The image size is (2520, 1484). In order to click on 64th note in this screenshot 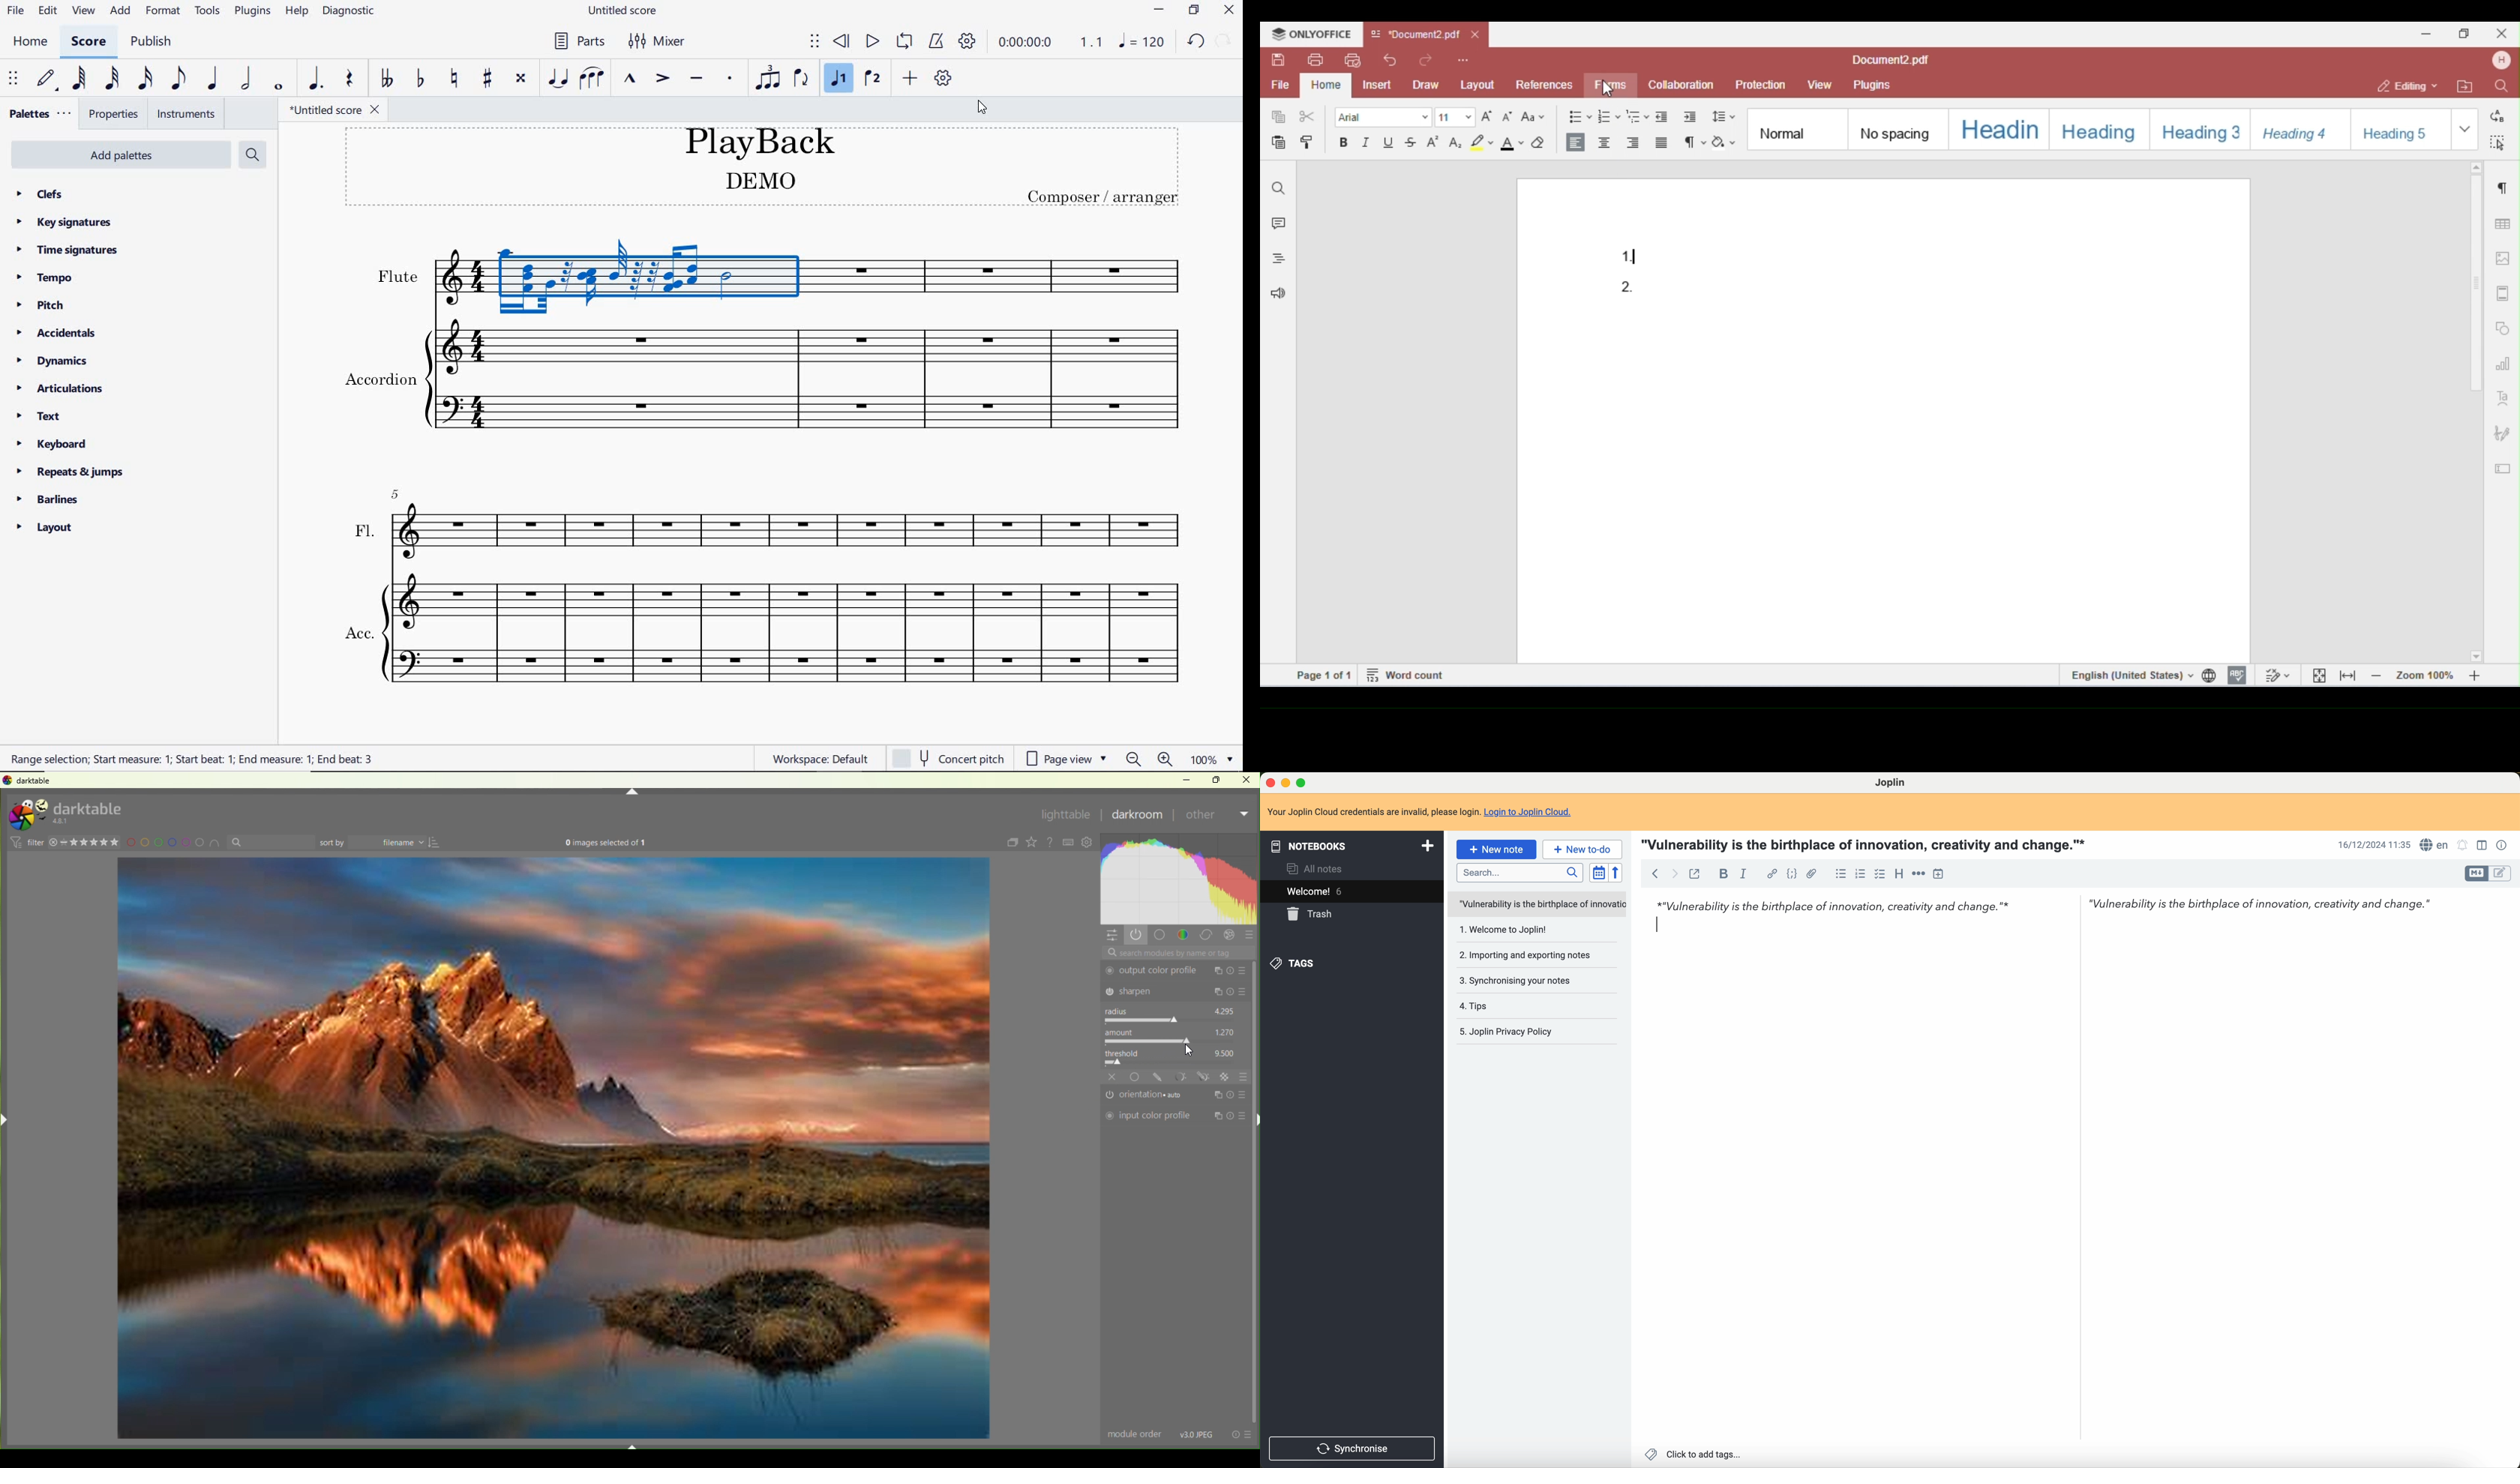, I will do `click(80, 78)`.